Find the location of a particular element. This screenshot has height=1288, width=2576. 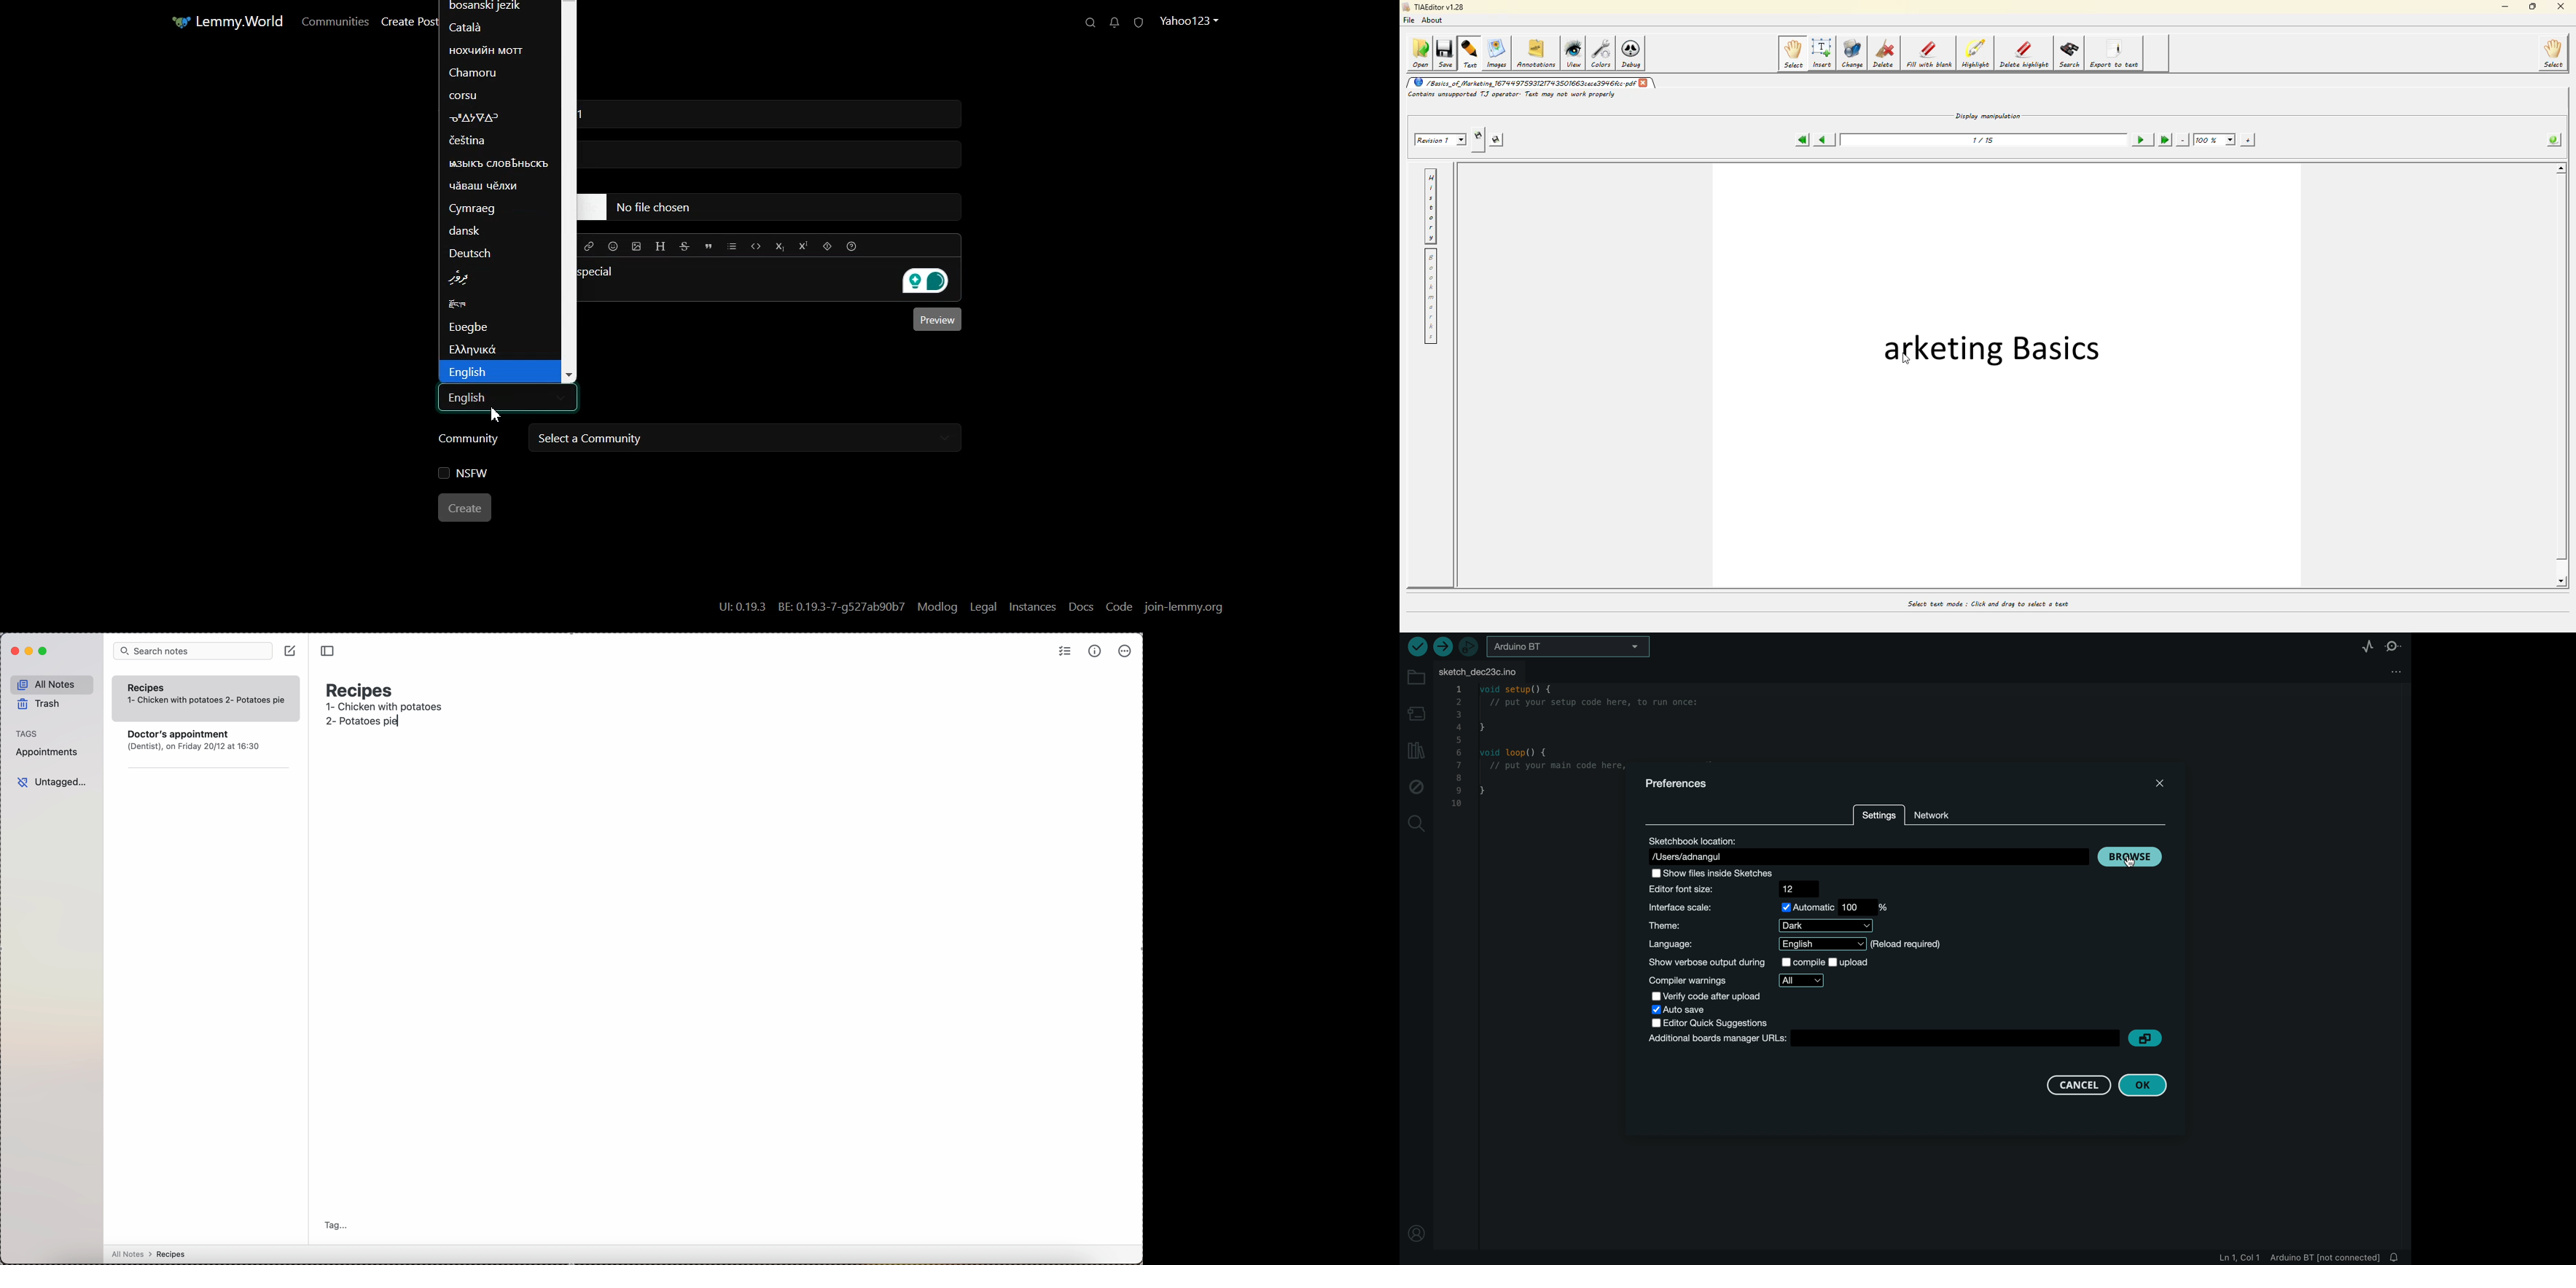

Modlog is located at coordinates (939, 607).